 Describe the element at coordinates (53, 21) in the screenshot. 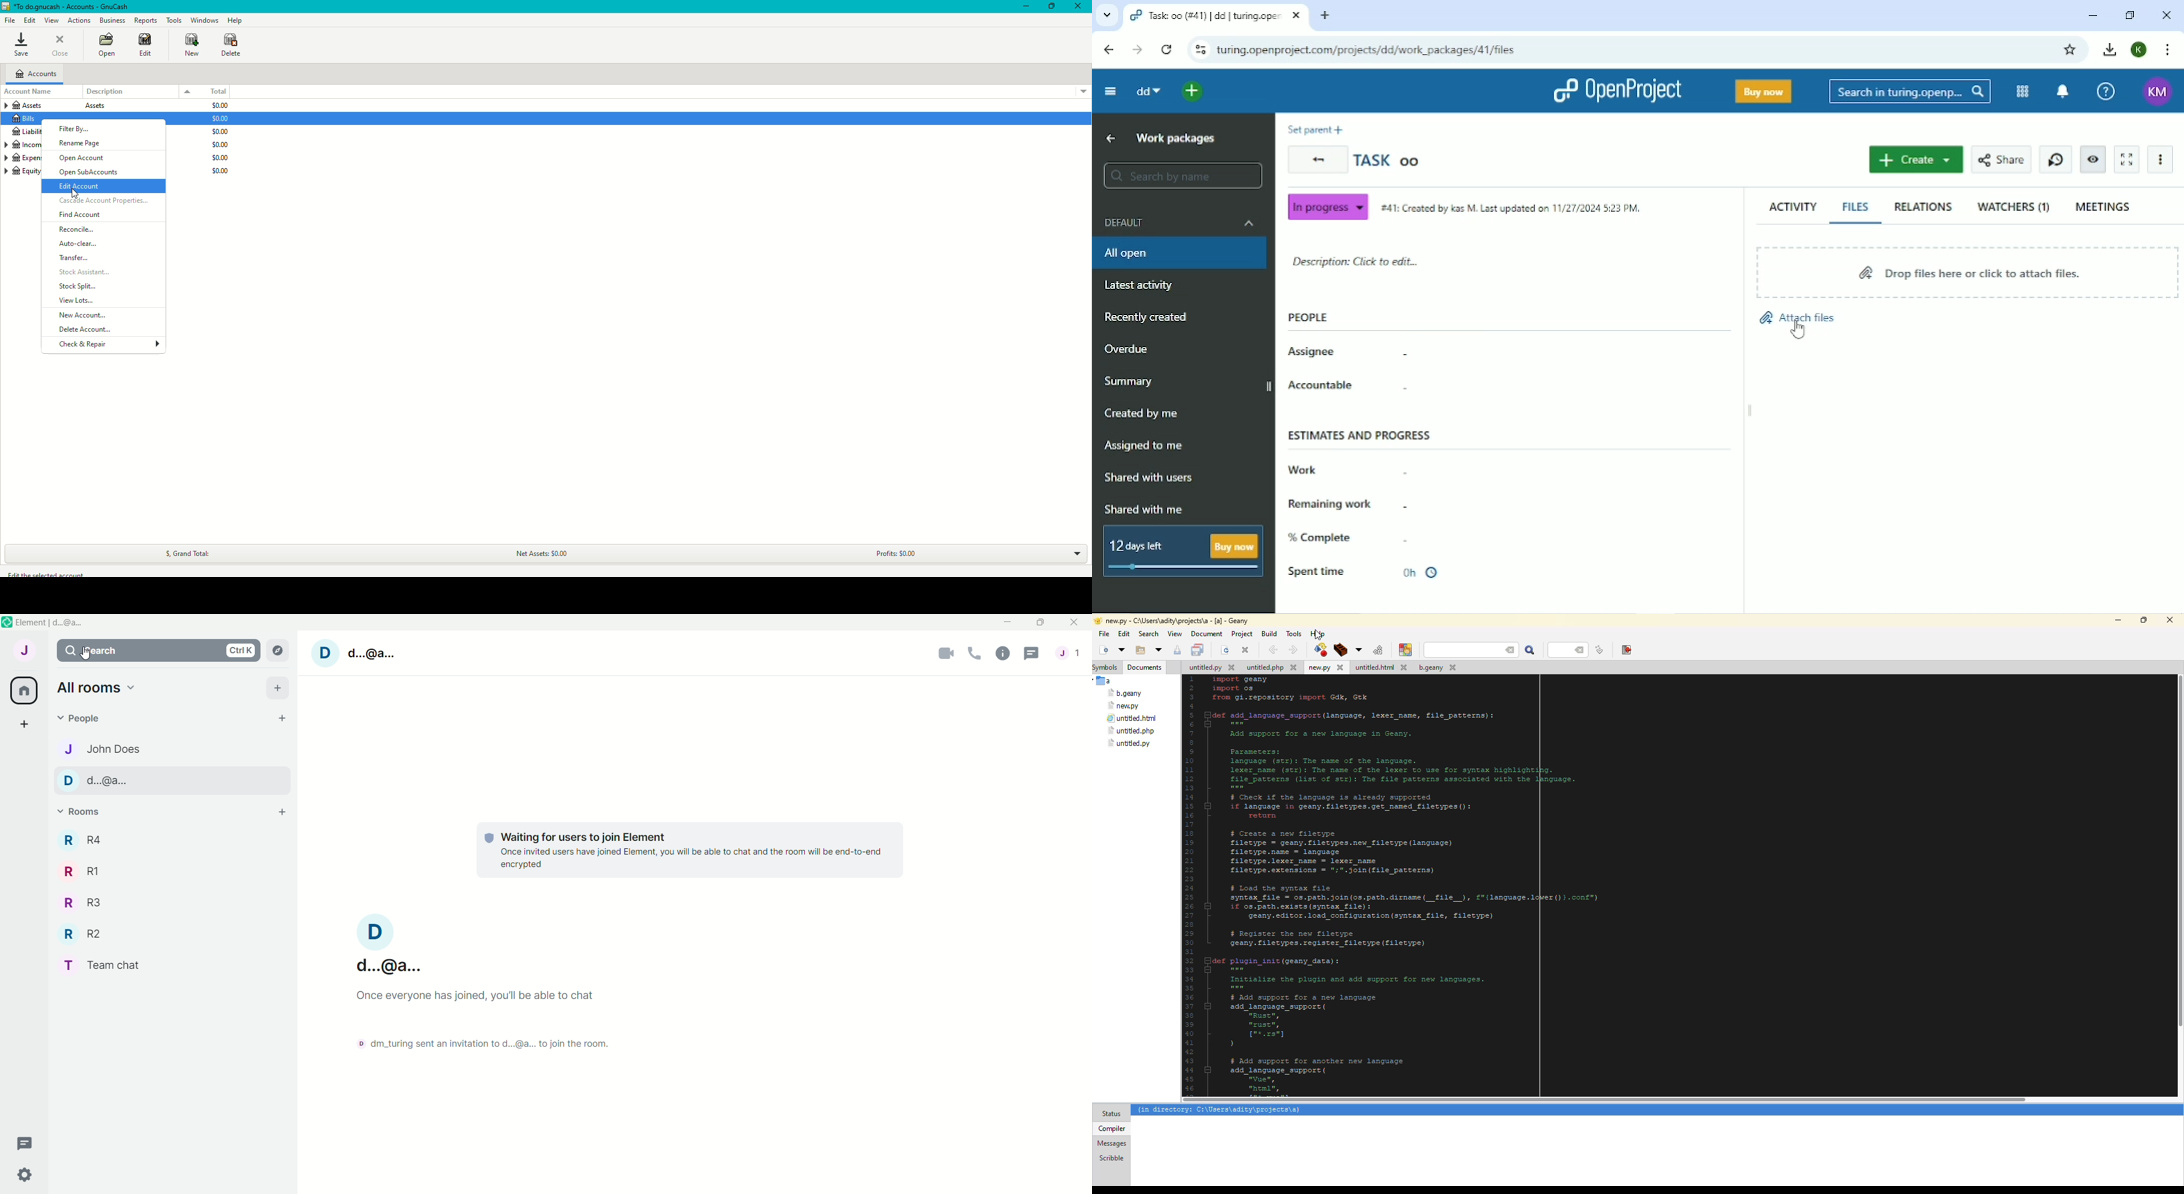

I see `View` at that location.